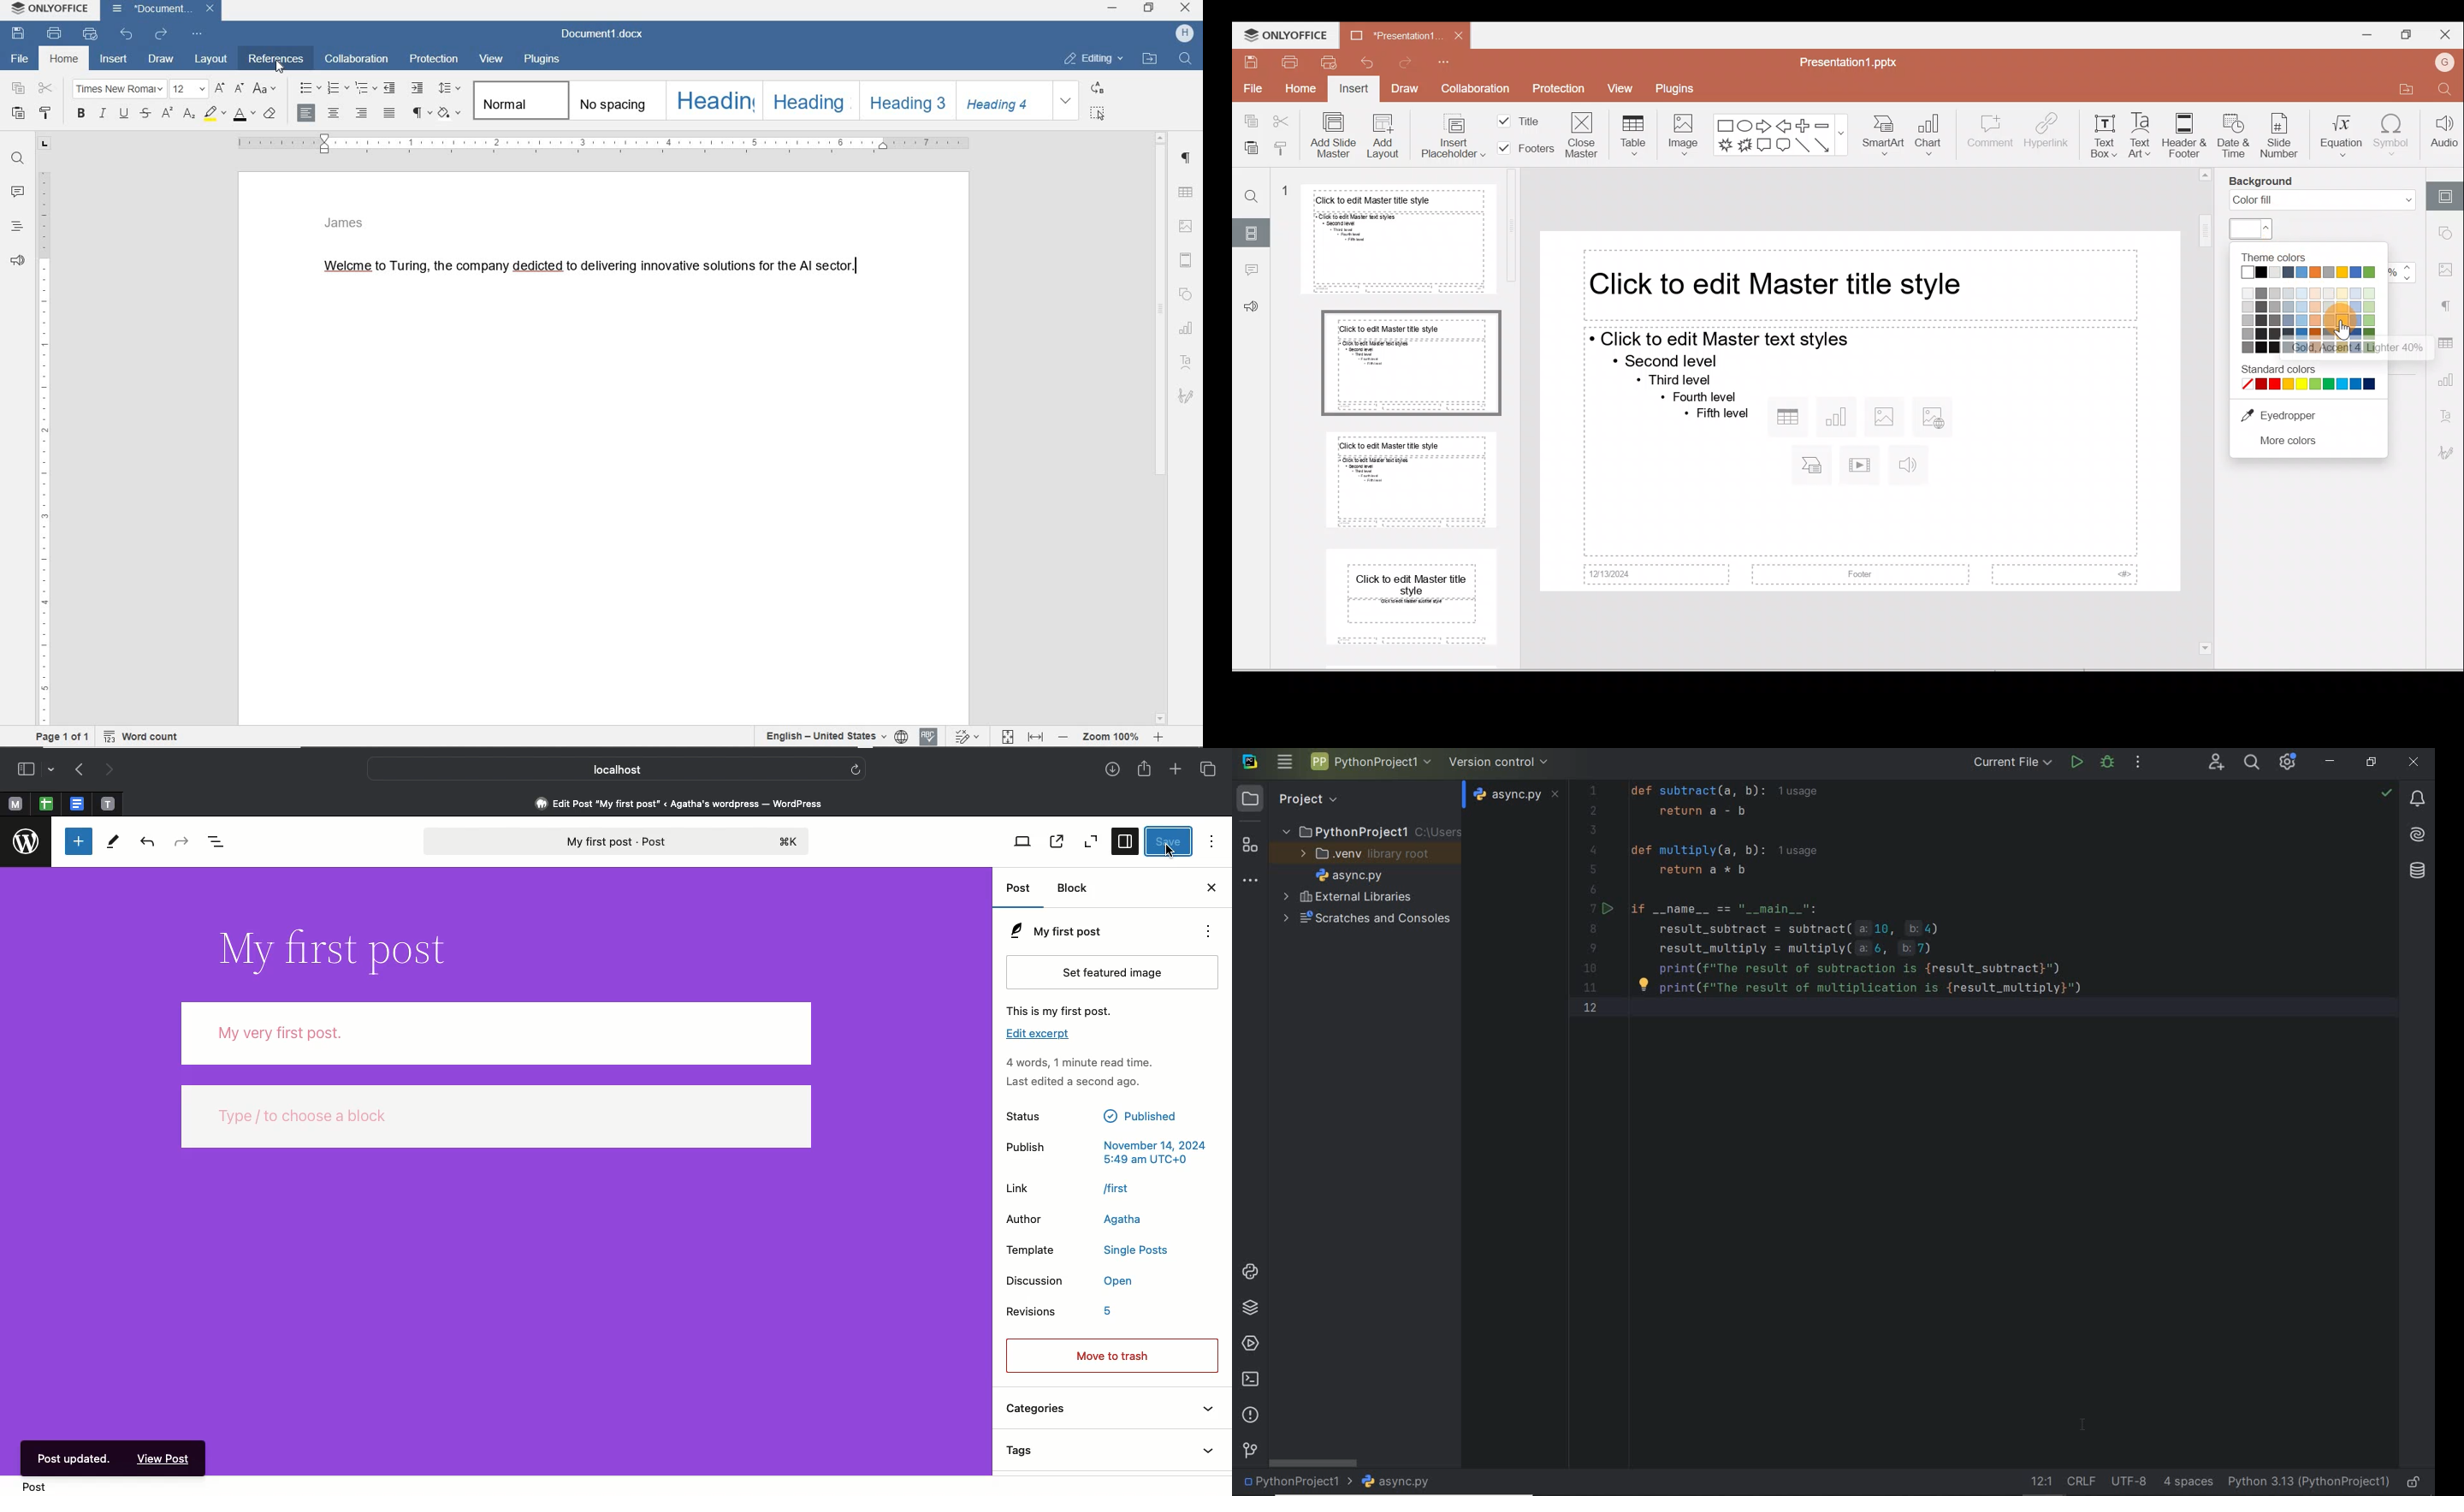  What do you see at coordinates (1802, 145) in the screenshot?
I see `Line` at bounding box center [1802, 145].